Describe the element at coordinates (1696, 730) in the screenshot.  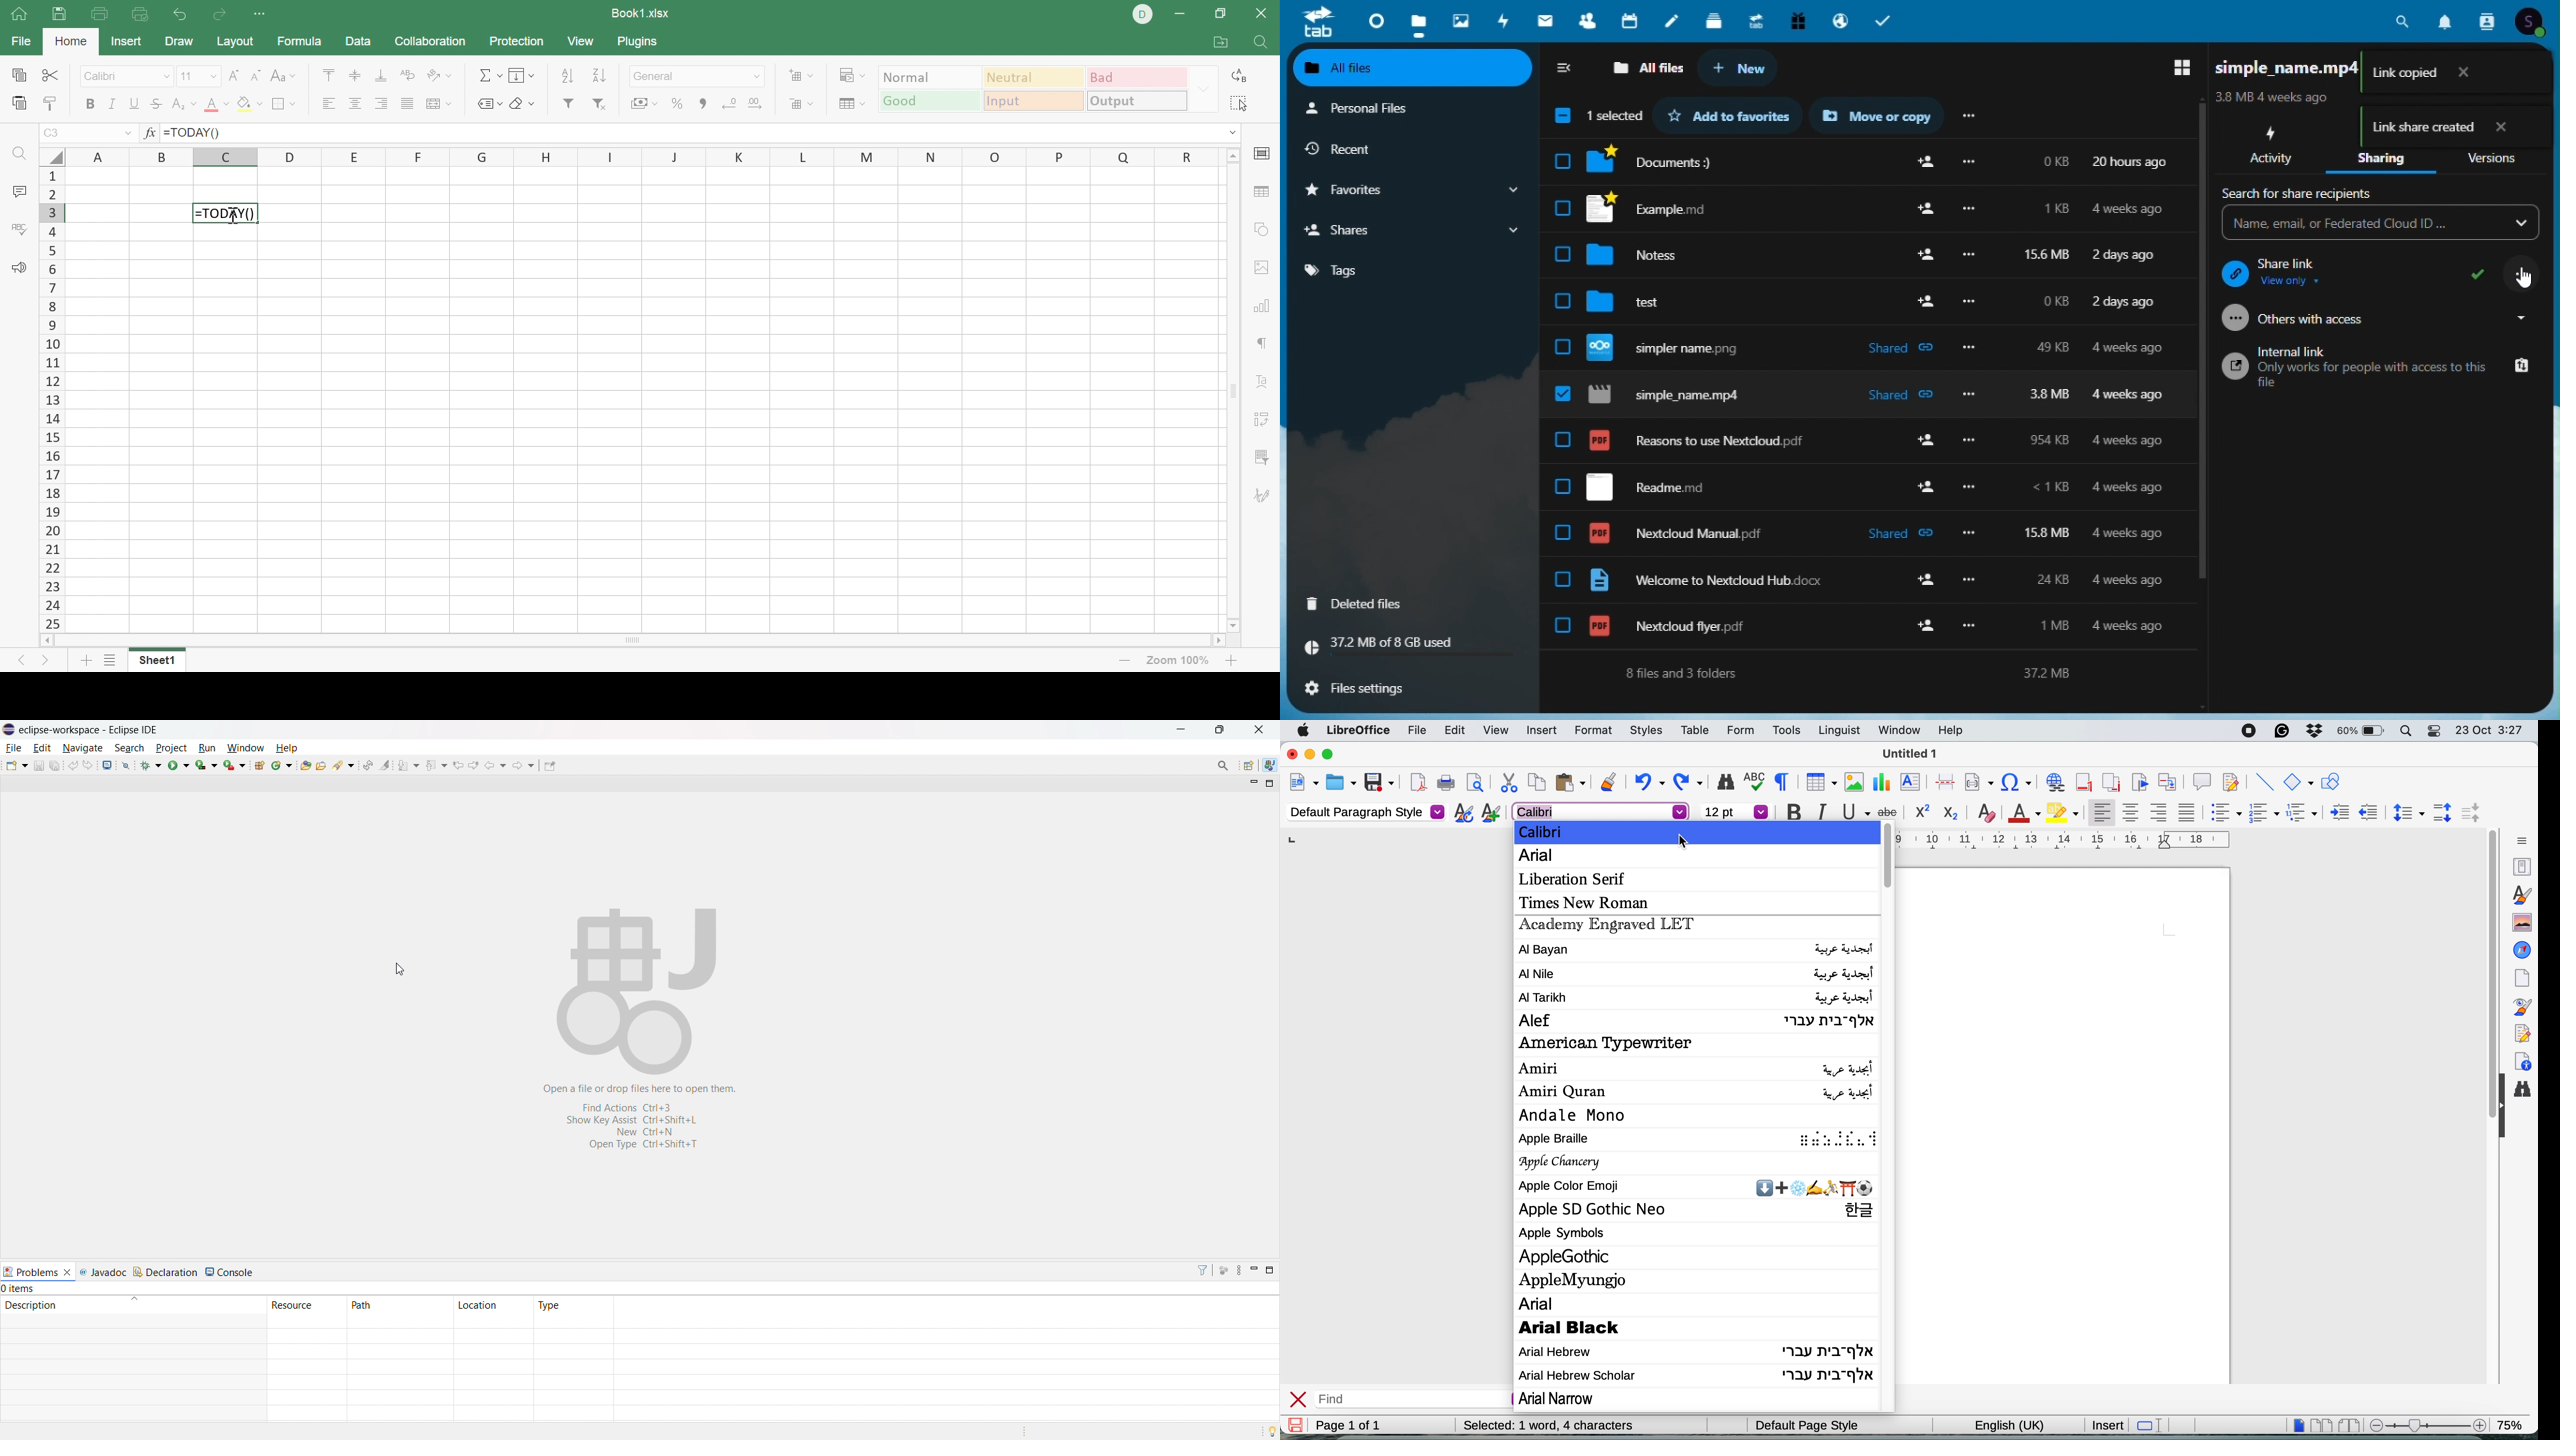
I see `table` at that location.